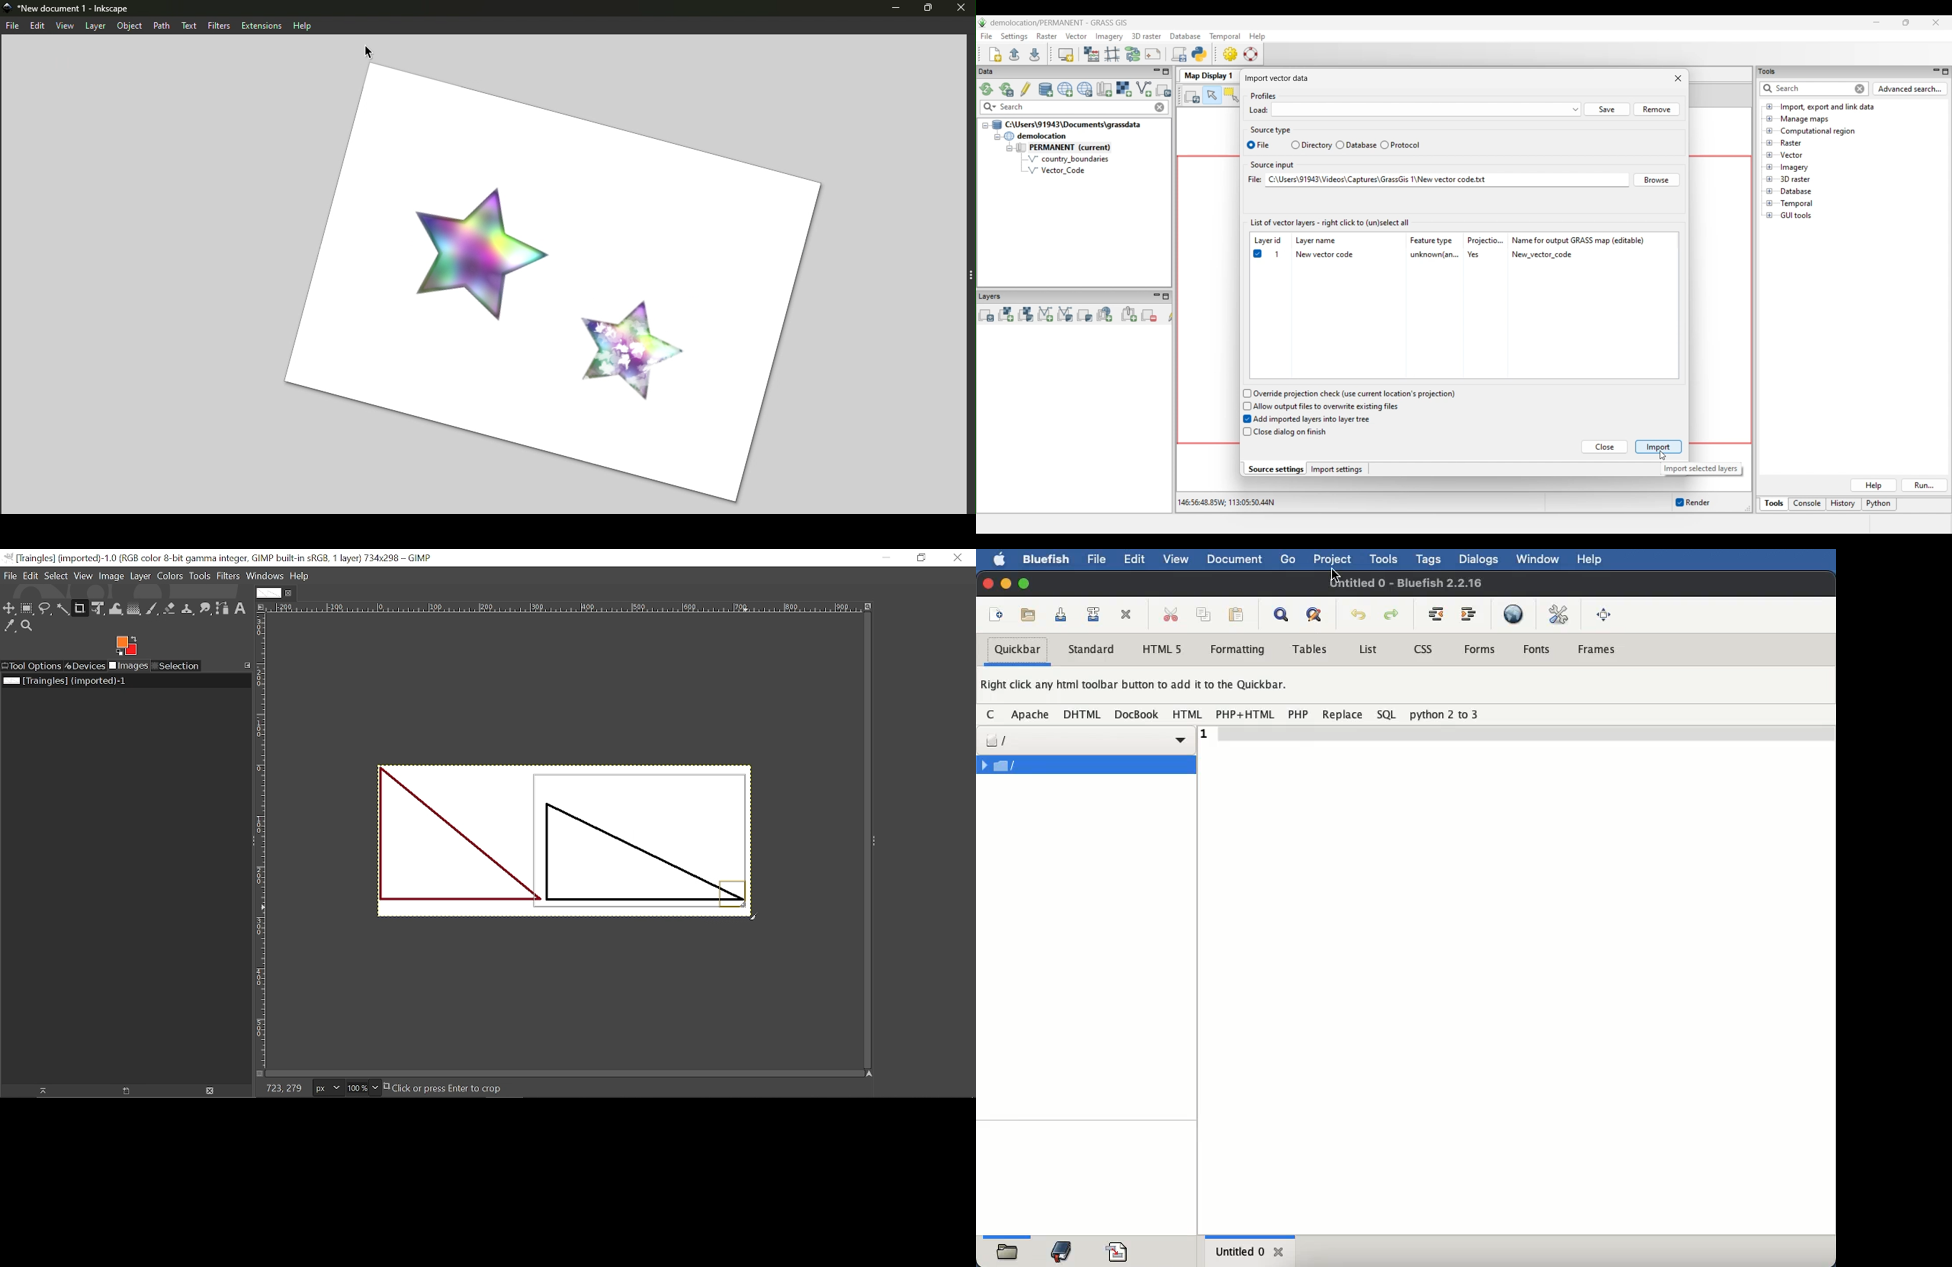 The width and height of the screenshot is (1960, 1288). I want to click on Wrap text tool, so click(117, 608).